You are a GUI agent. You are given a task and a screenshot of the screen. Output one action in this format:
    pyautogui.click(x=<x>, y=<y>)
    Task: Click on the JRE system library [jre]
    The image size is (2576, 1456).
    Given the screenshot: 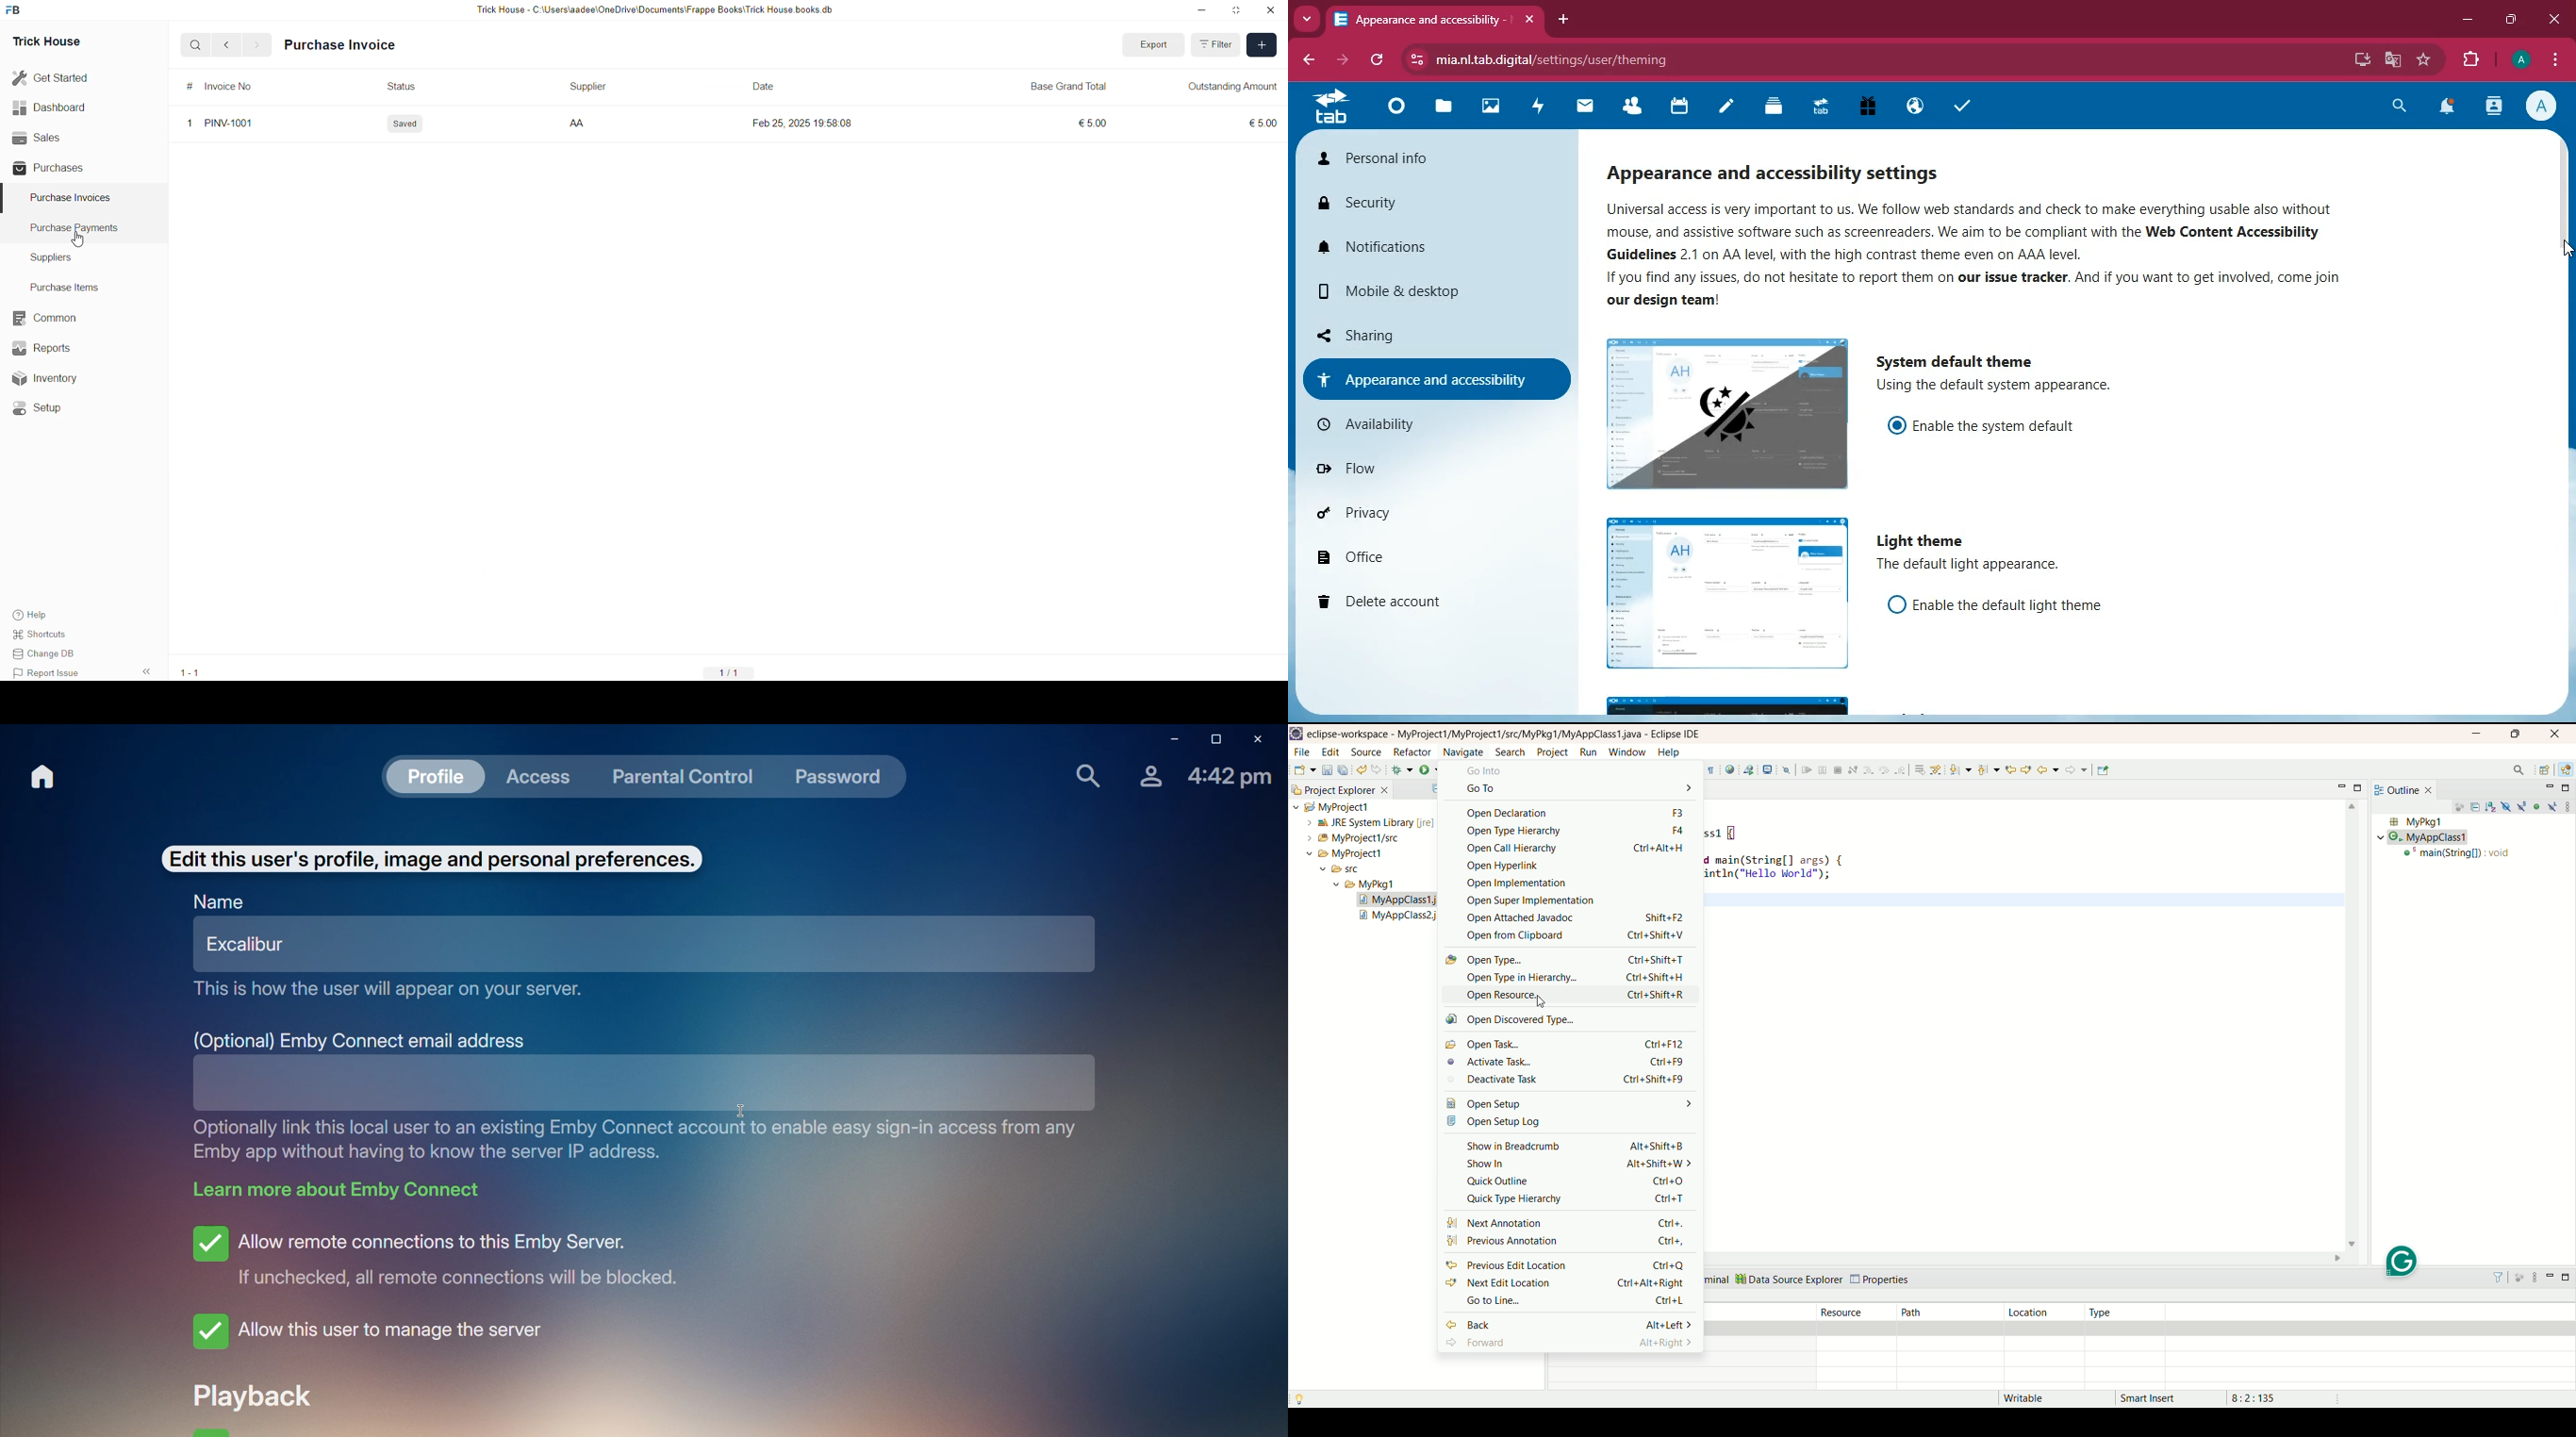 What is the action you would take?
    pyautogui.click(x=1364, y=823)
    